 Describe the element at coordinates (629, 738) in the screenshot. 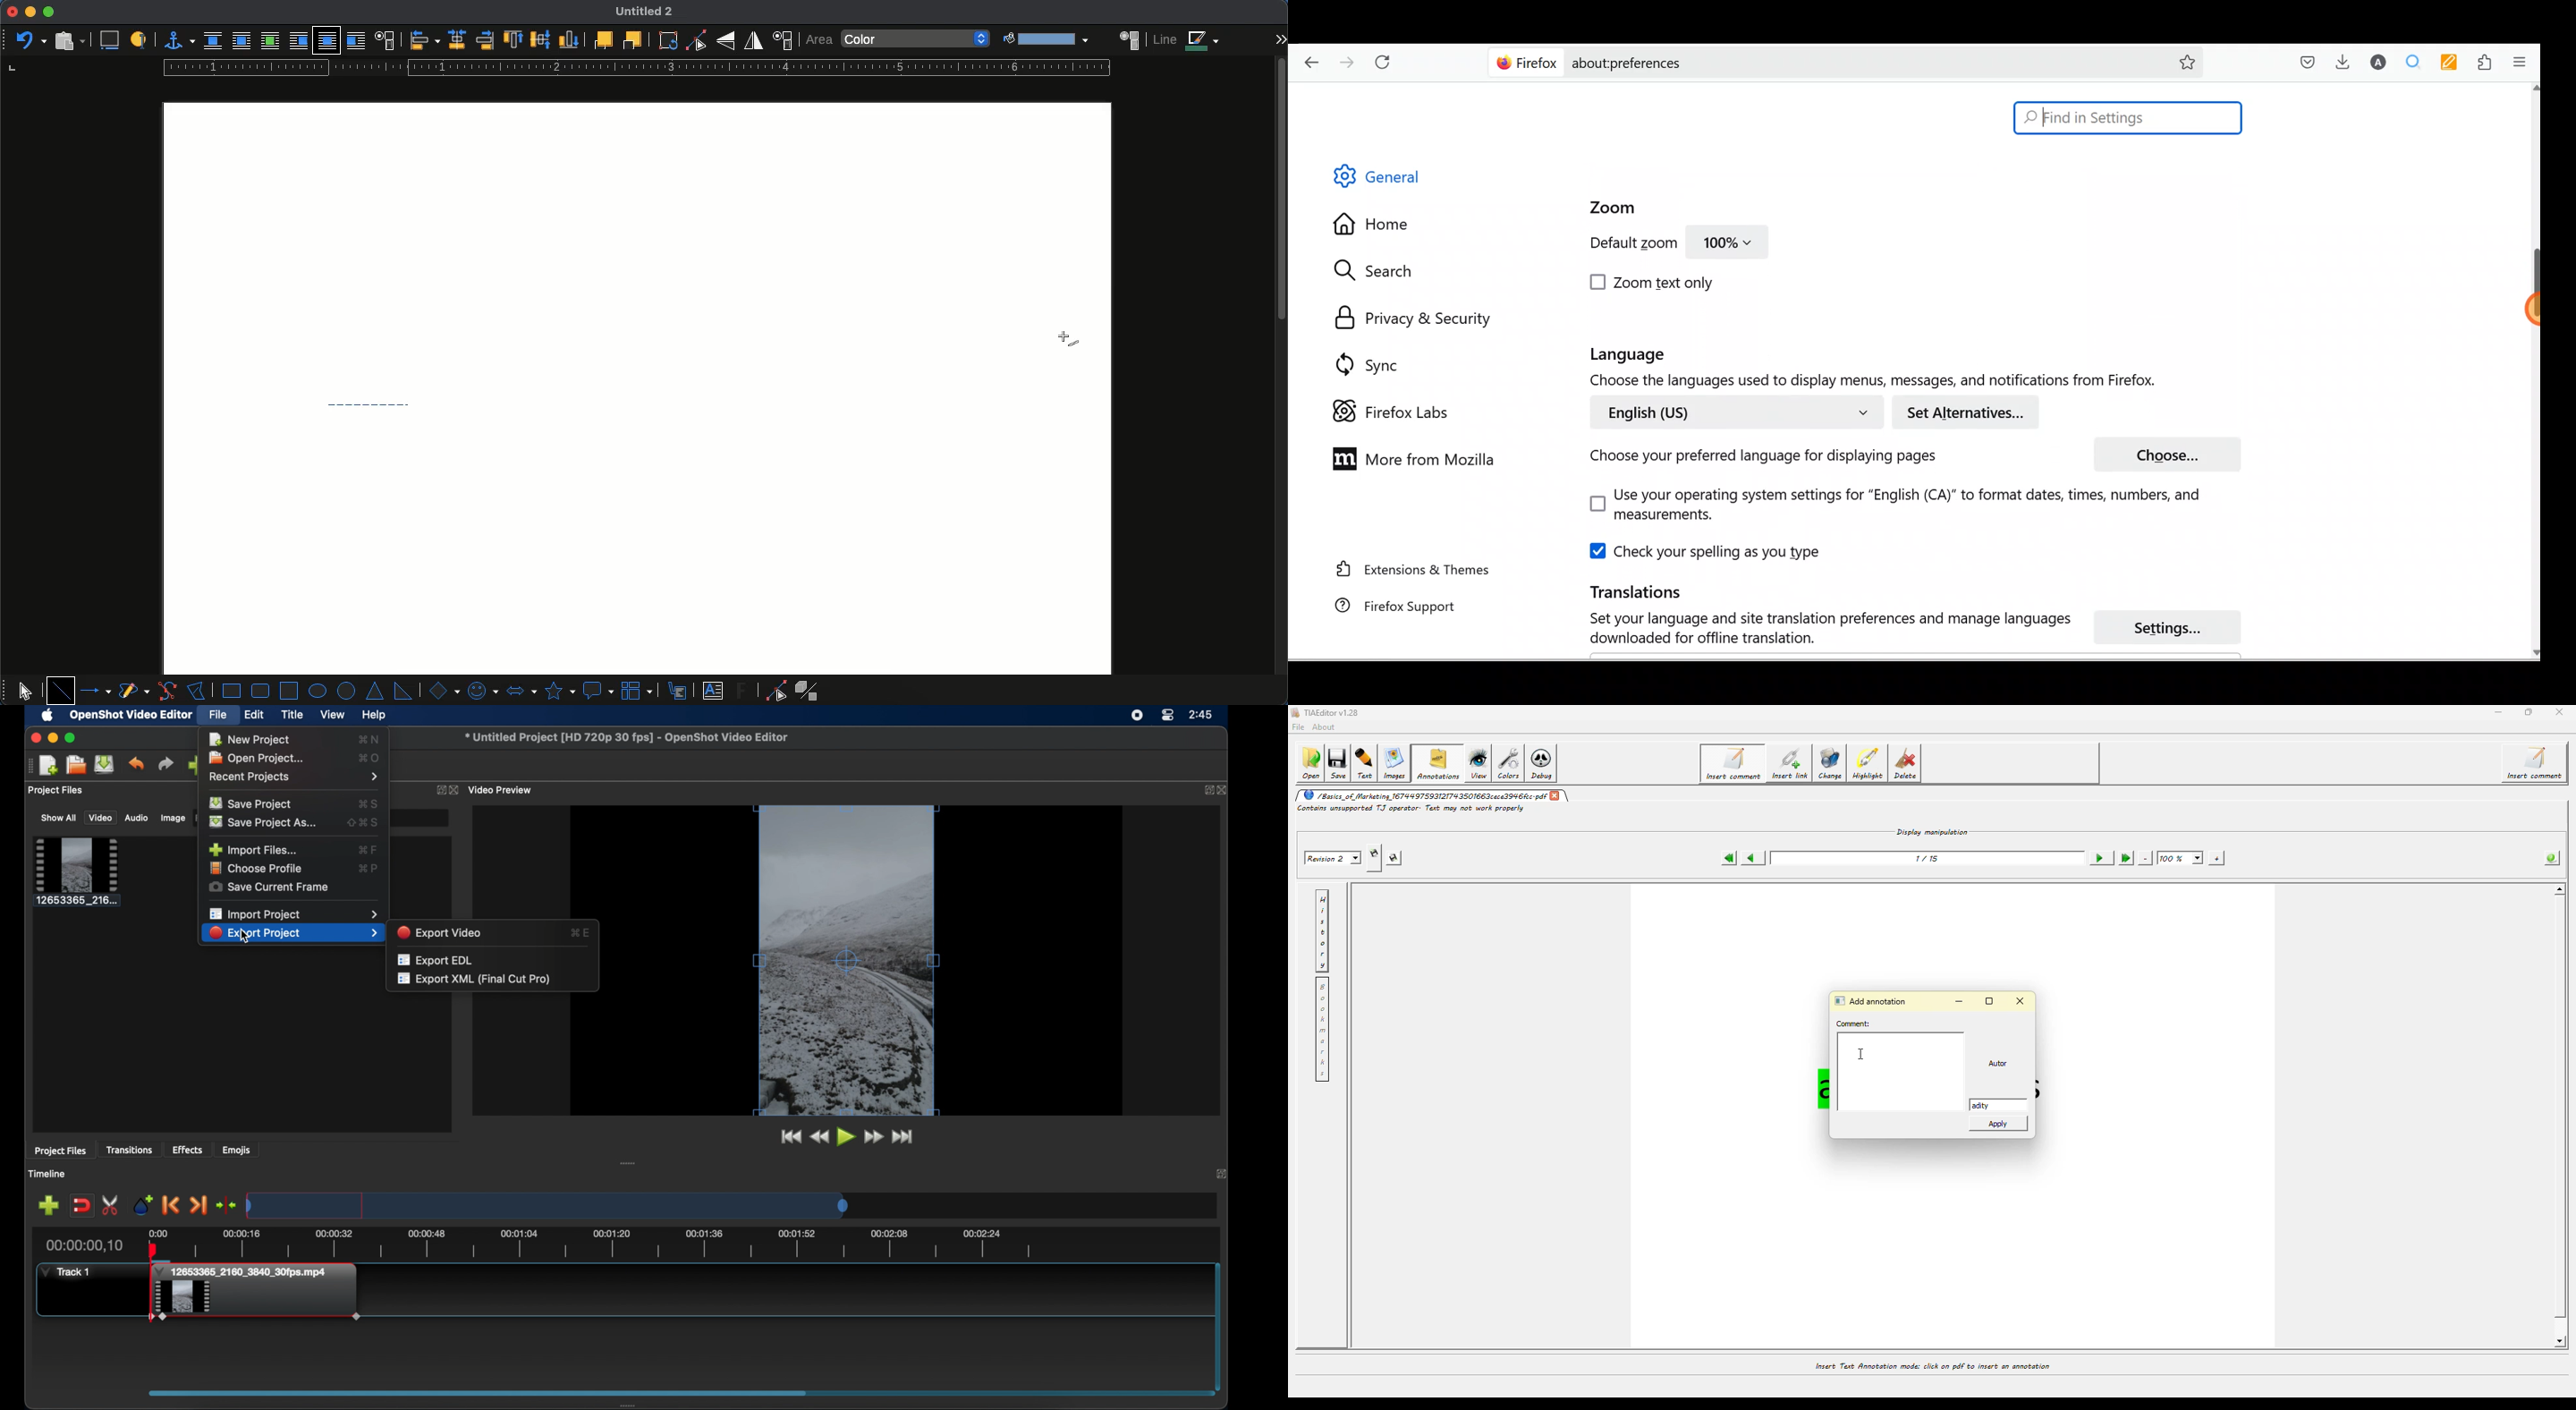

I see `file name` at that location.